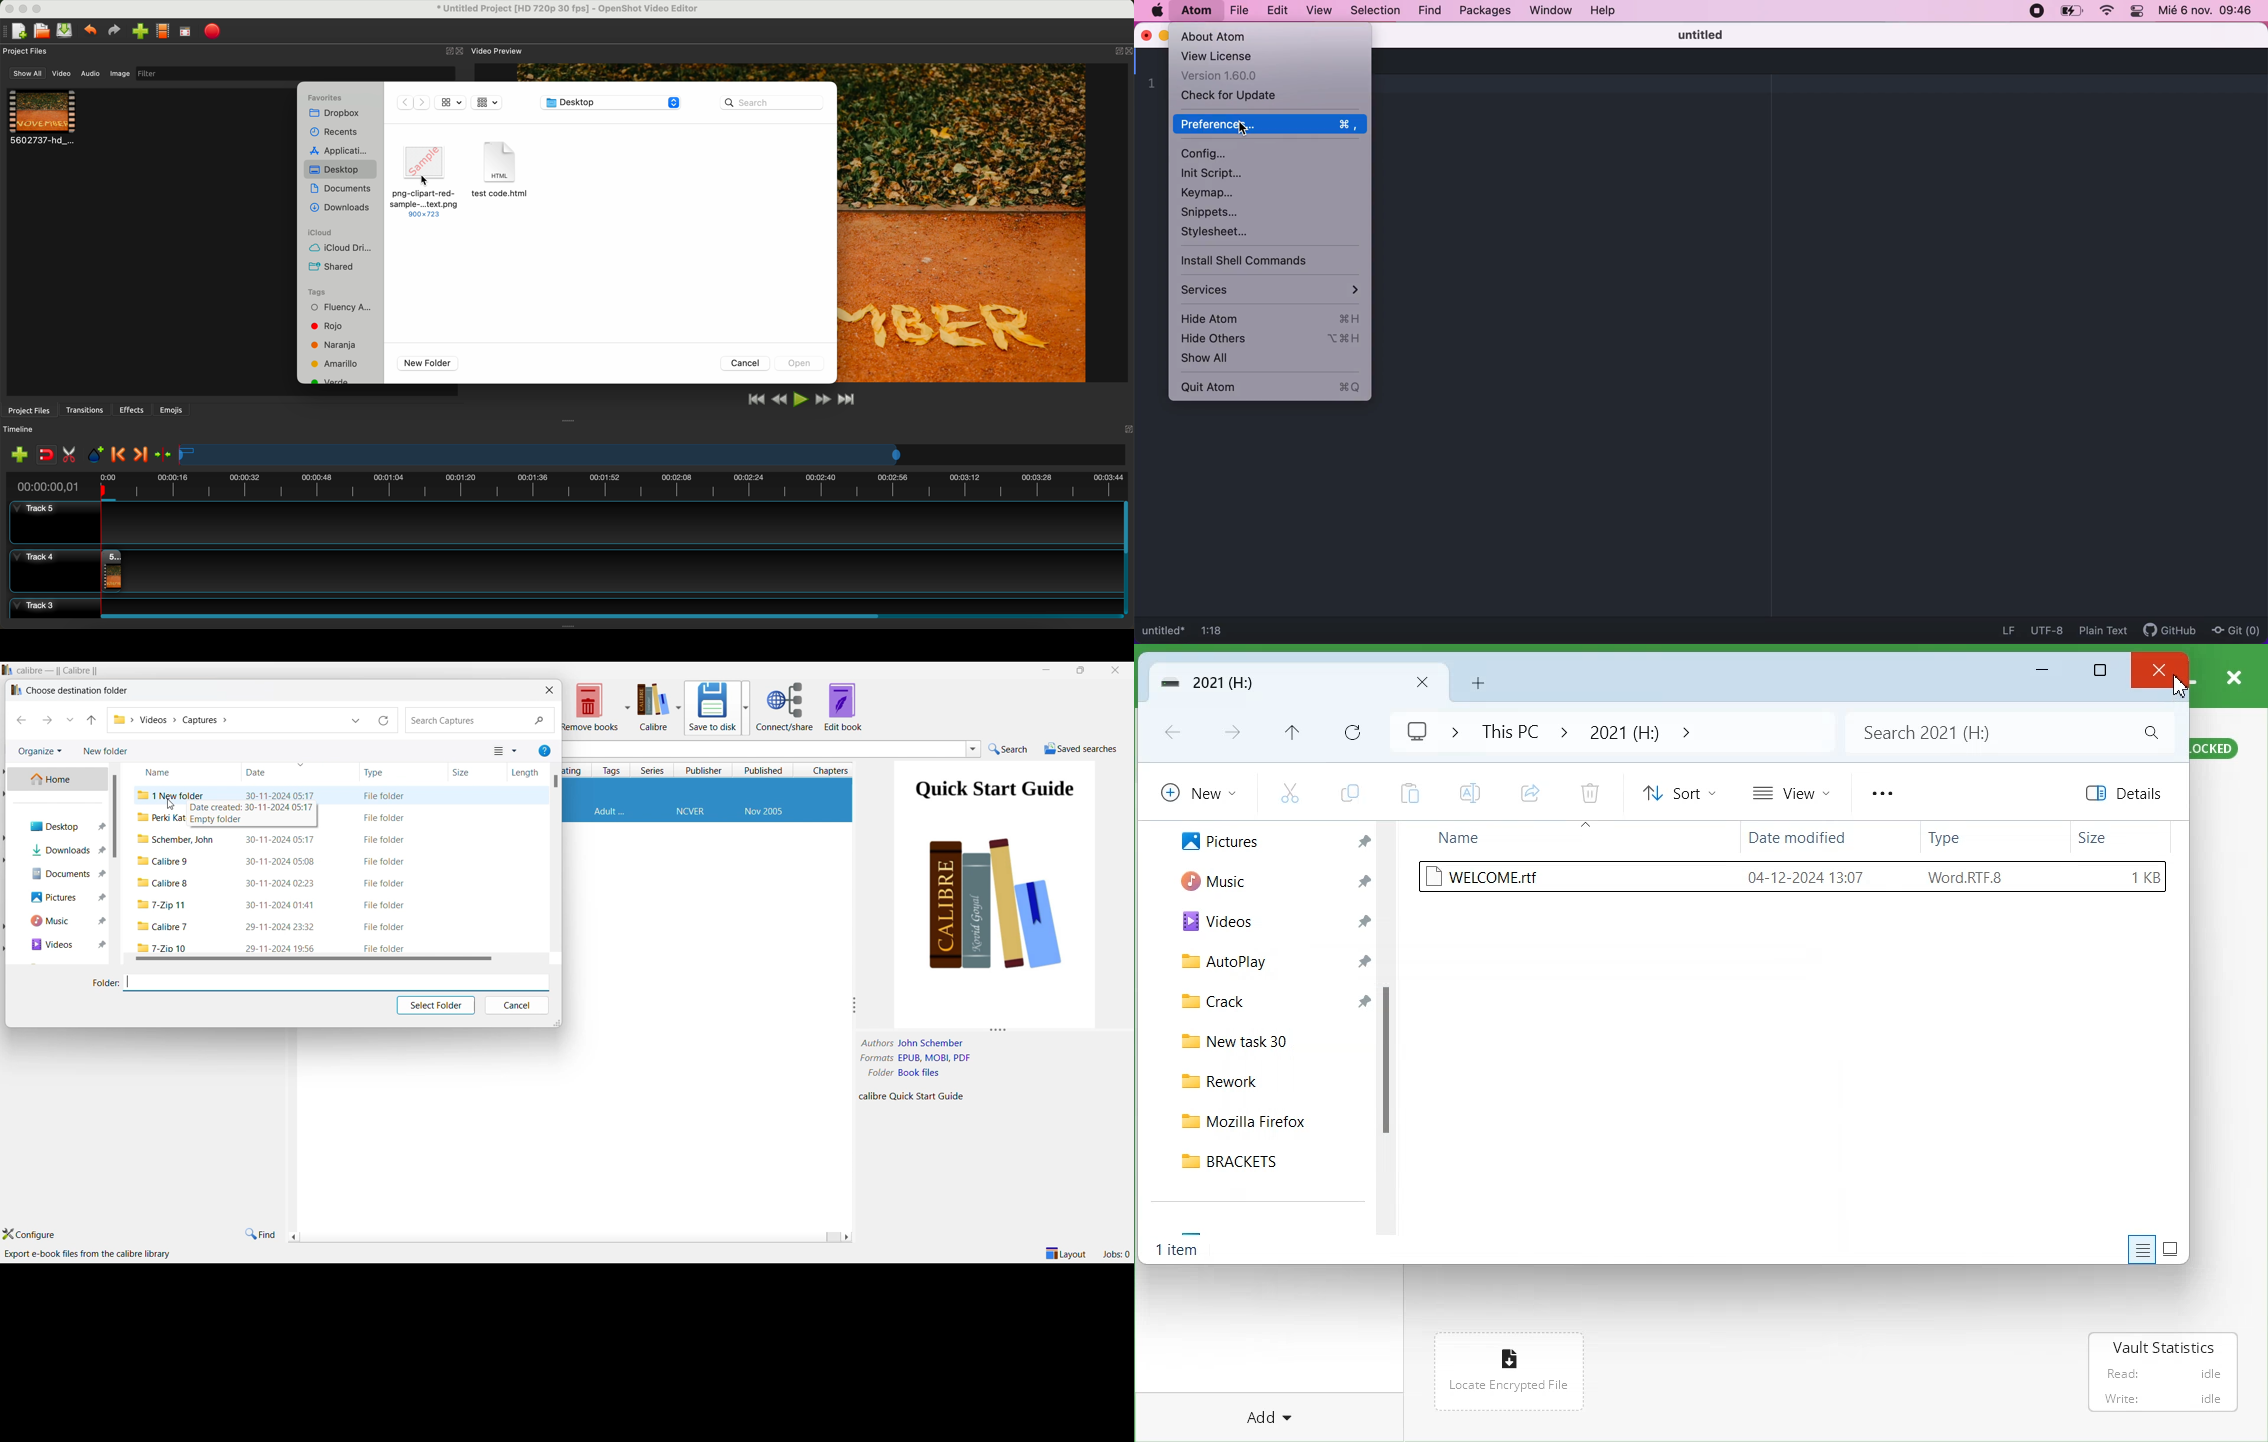 This screenshot has height=1456, width=2268. What do you see at coordinates (28, 410) in the screenshot?
I see `project files` at bounding box center [28, 410].